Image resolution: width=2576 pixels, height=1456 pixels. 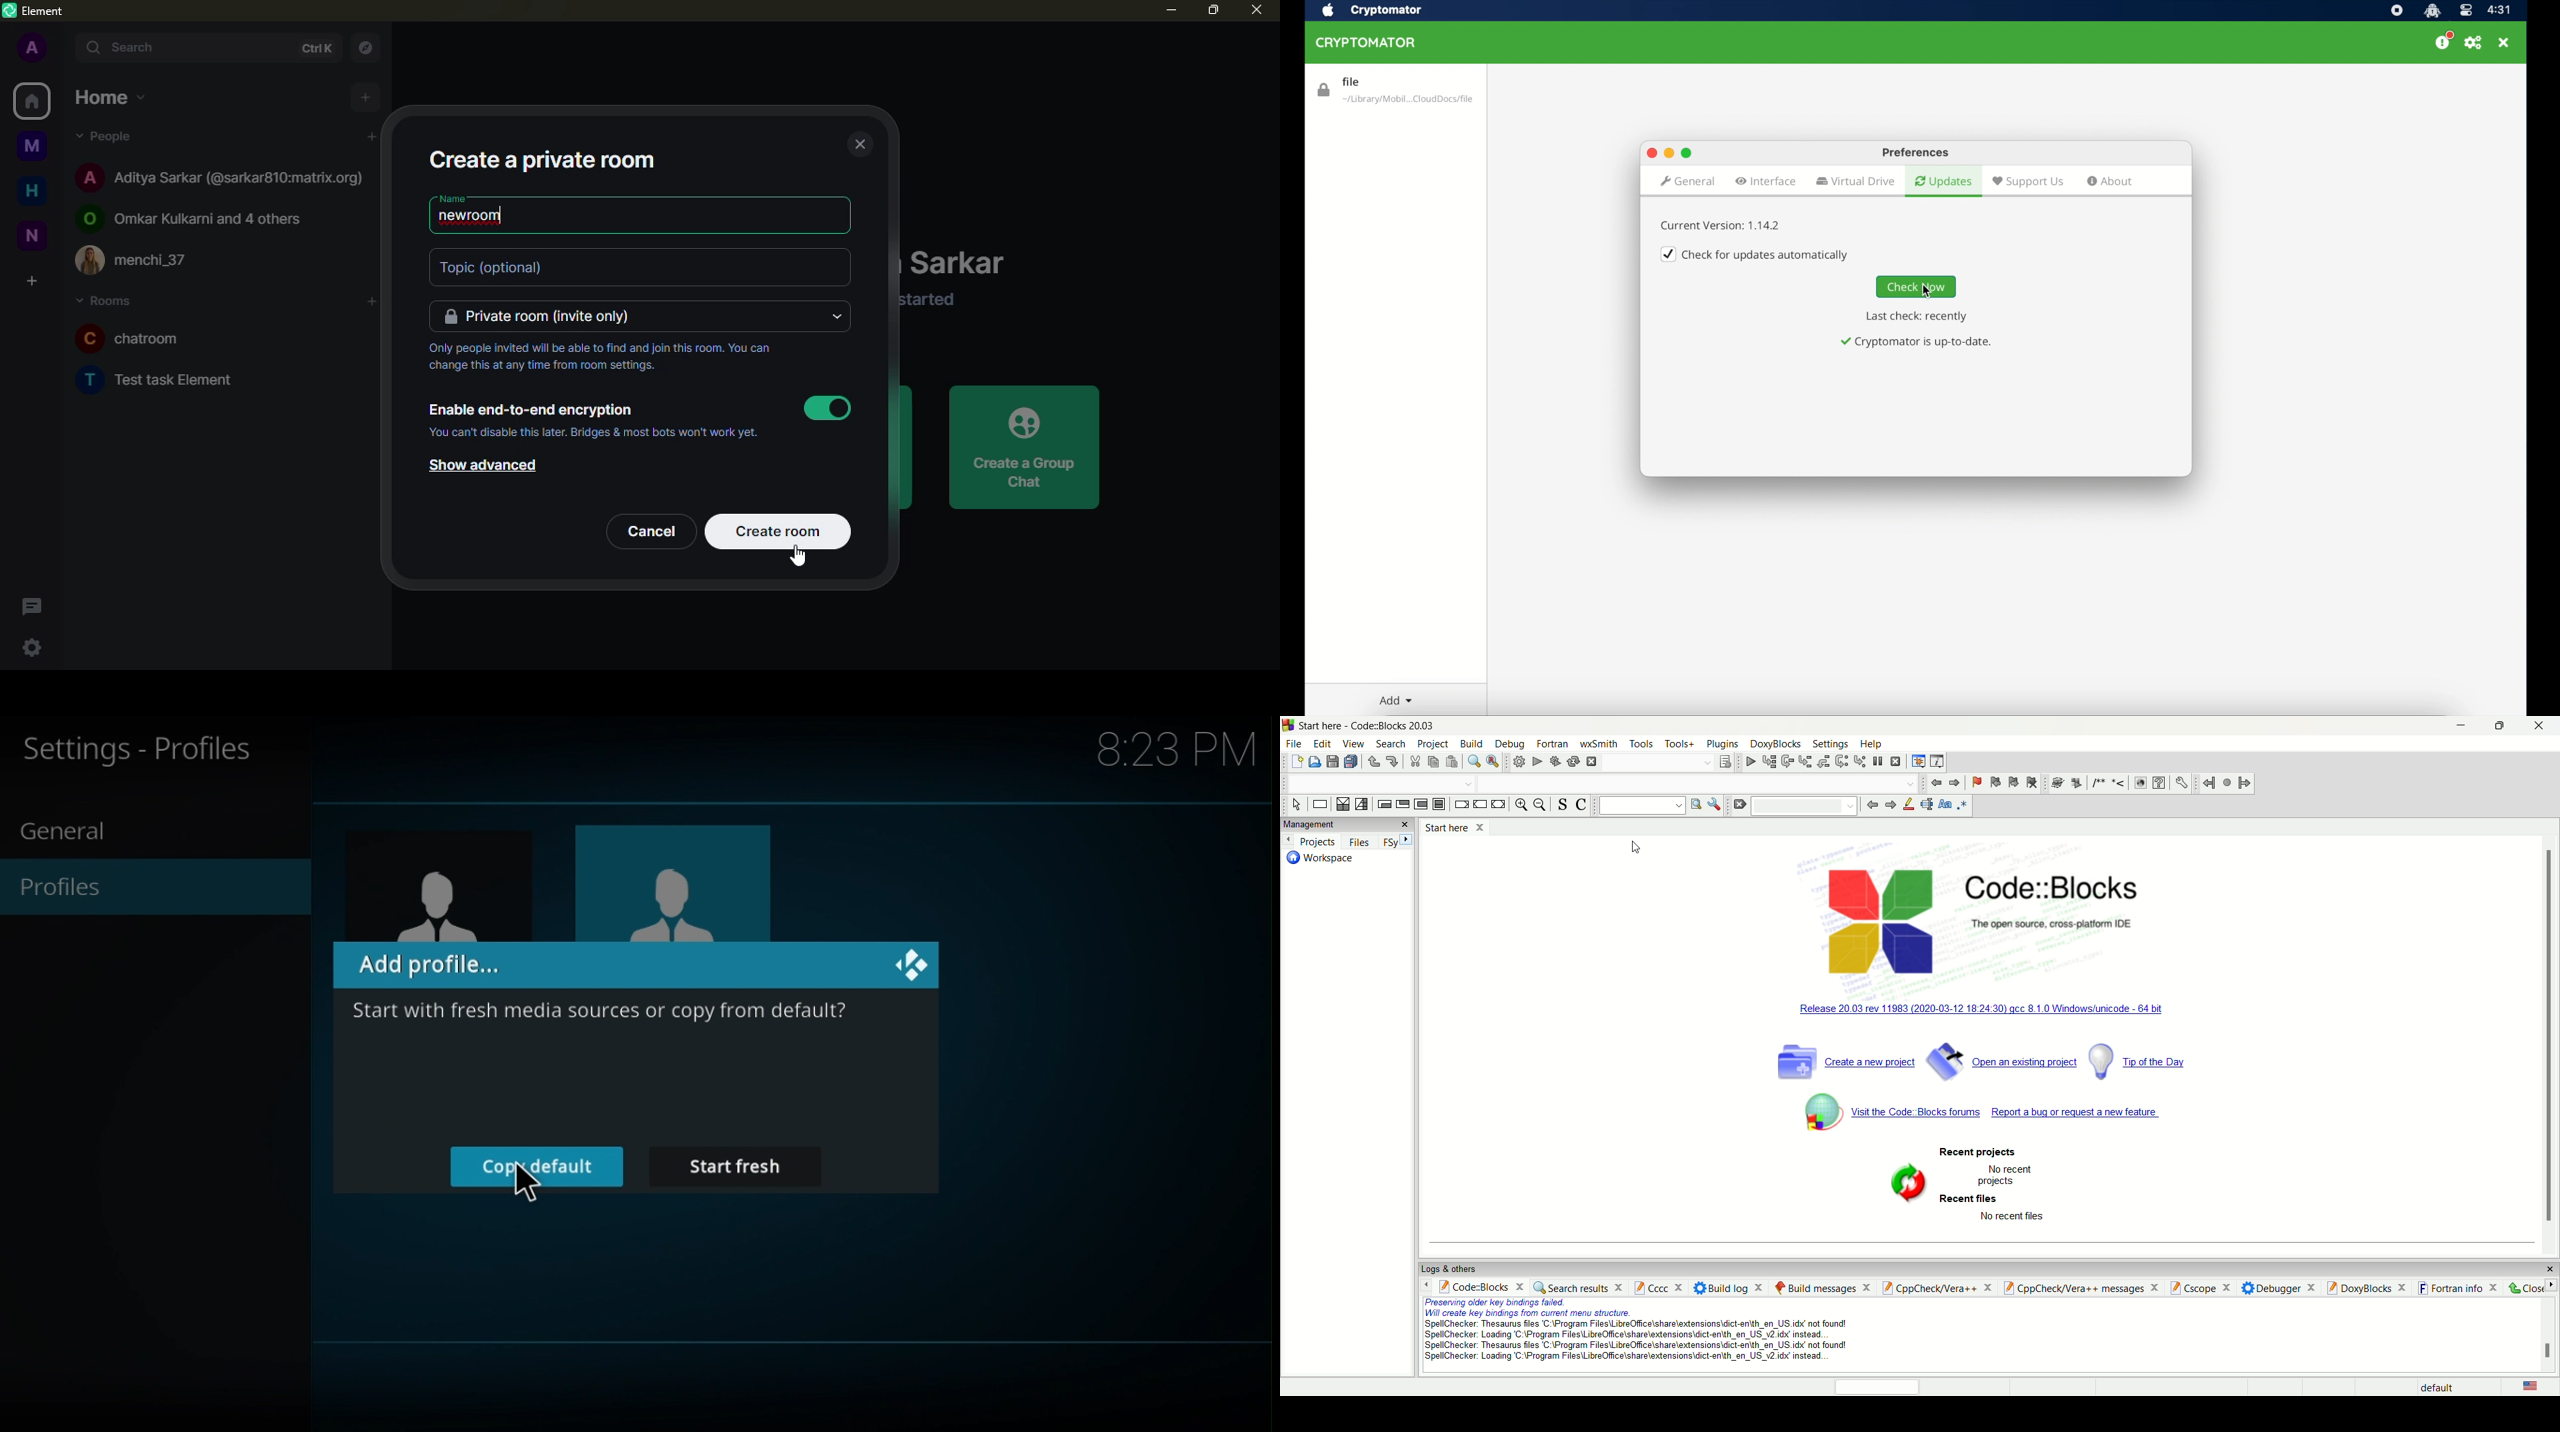 What do you see at coordinates (1459, 827) in the screenshot?
I see `Start here` at bounding box center [1459, 827].